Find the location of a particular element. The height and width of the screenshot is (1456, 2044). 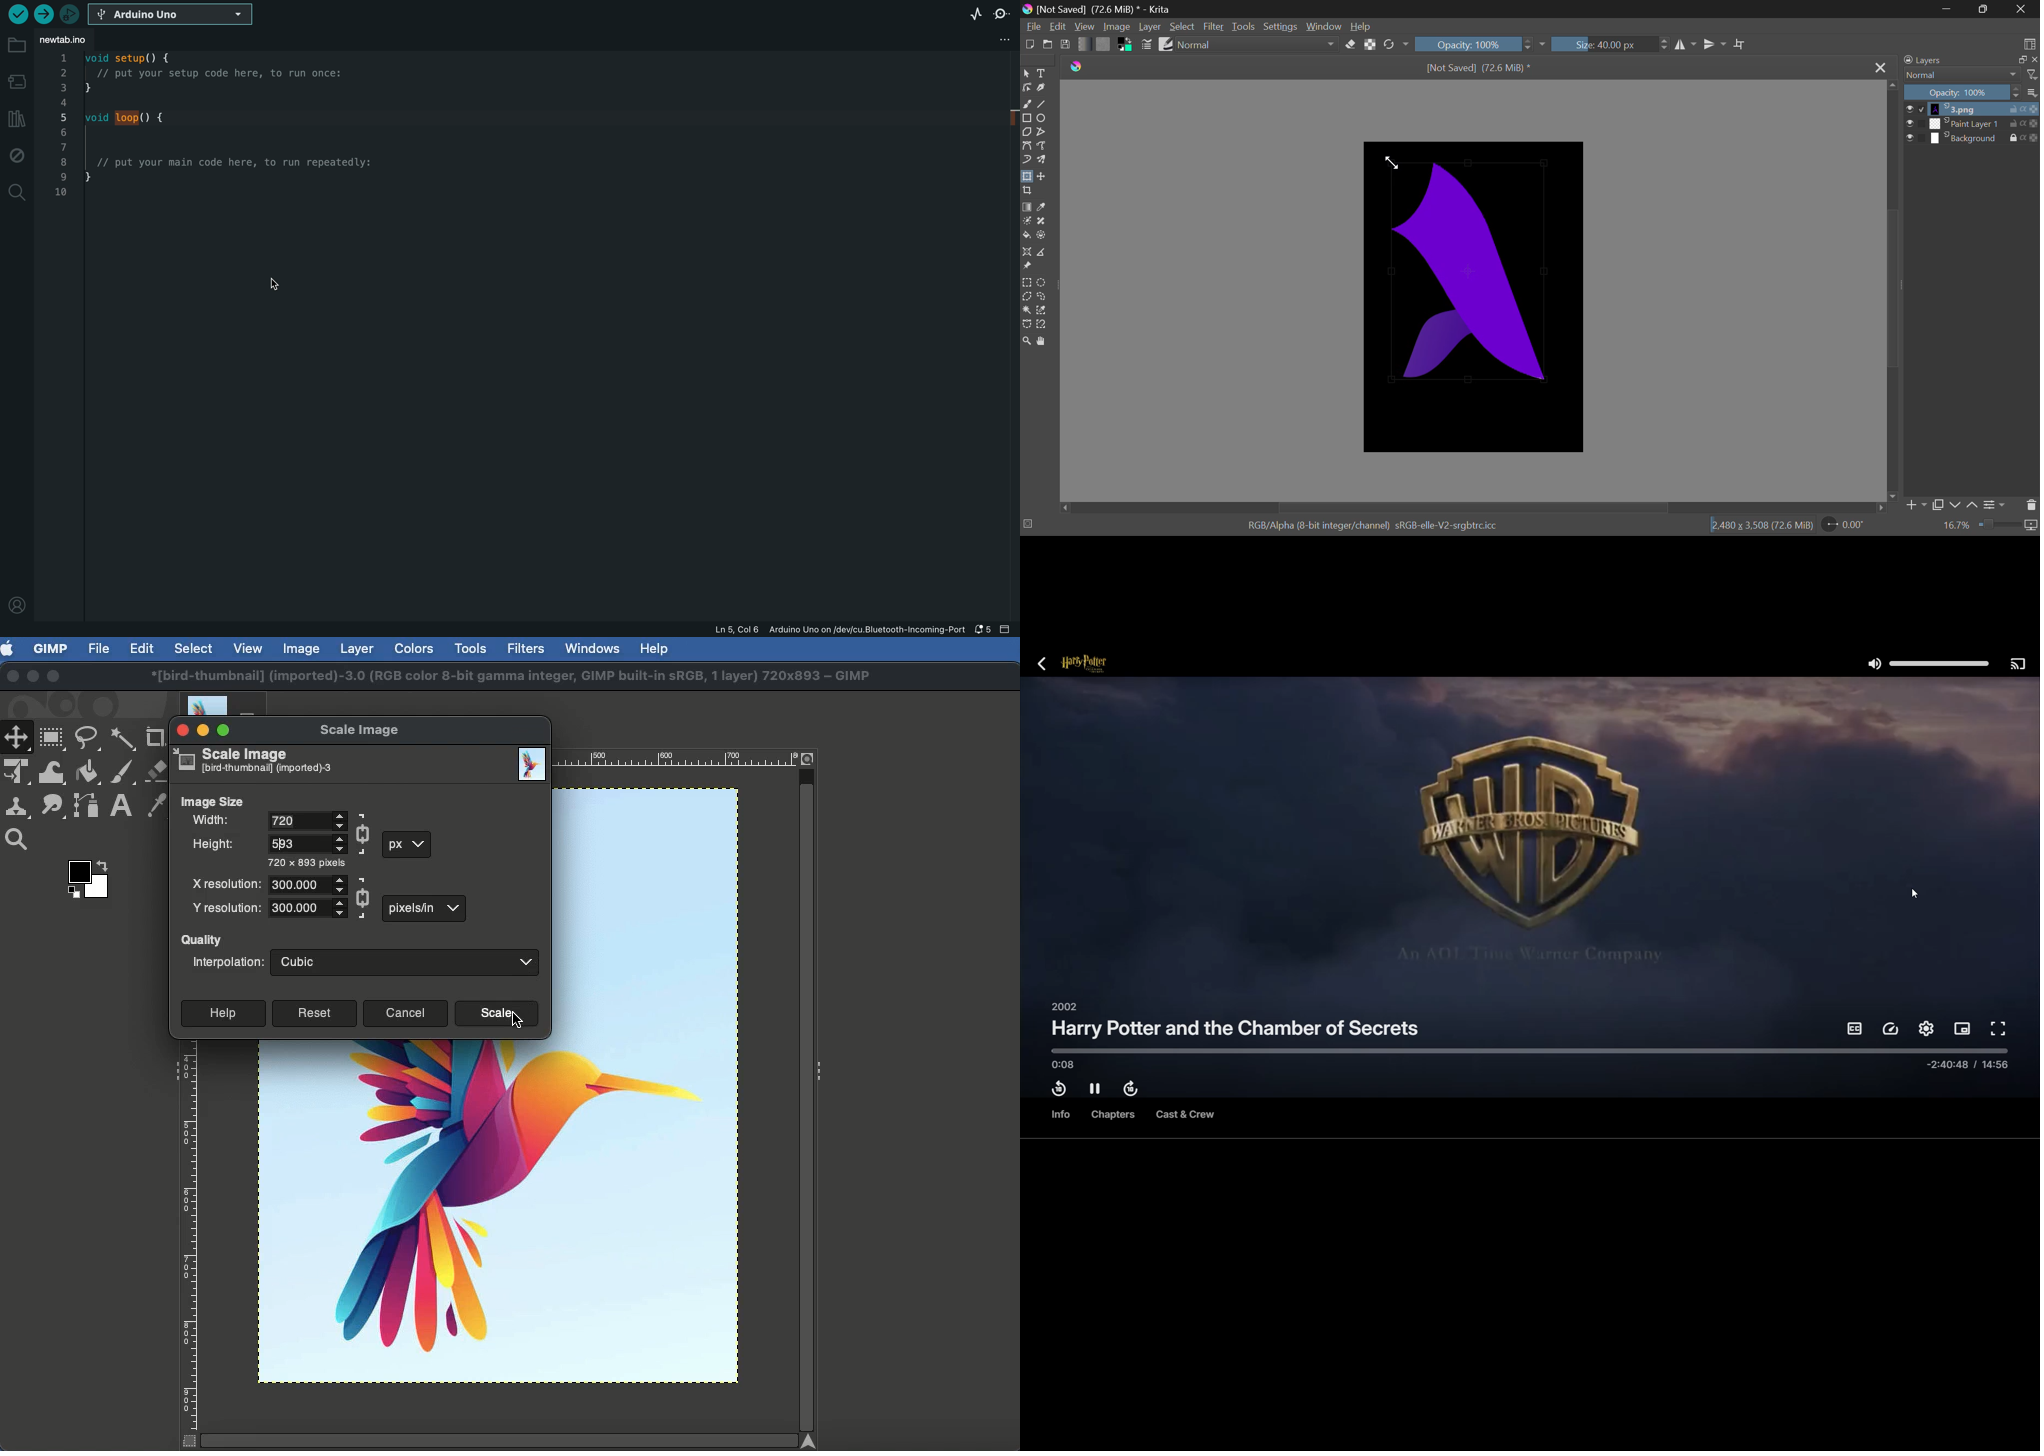

search is located at coordinates (16, 192).